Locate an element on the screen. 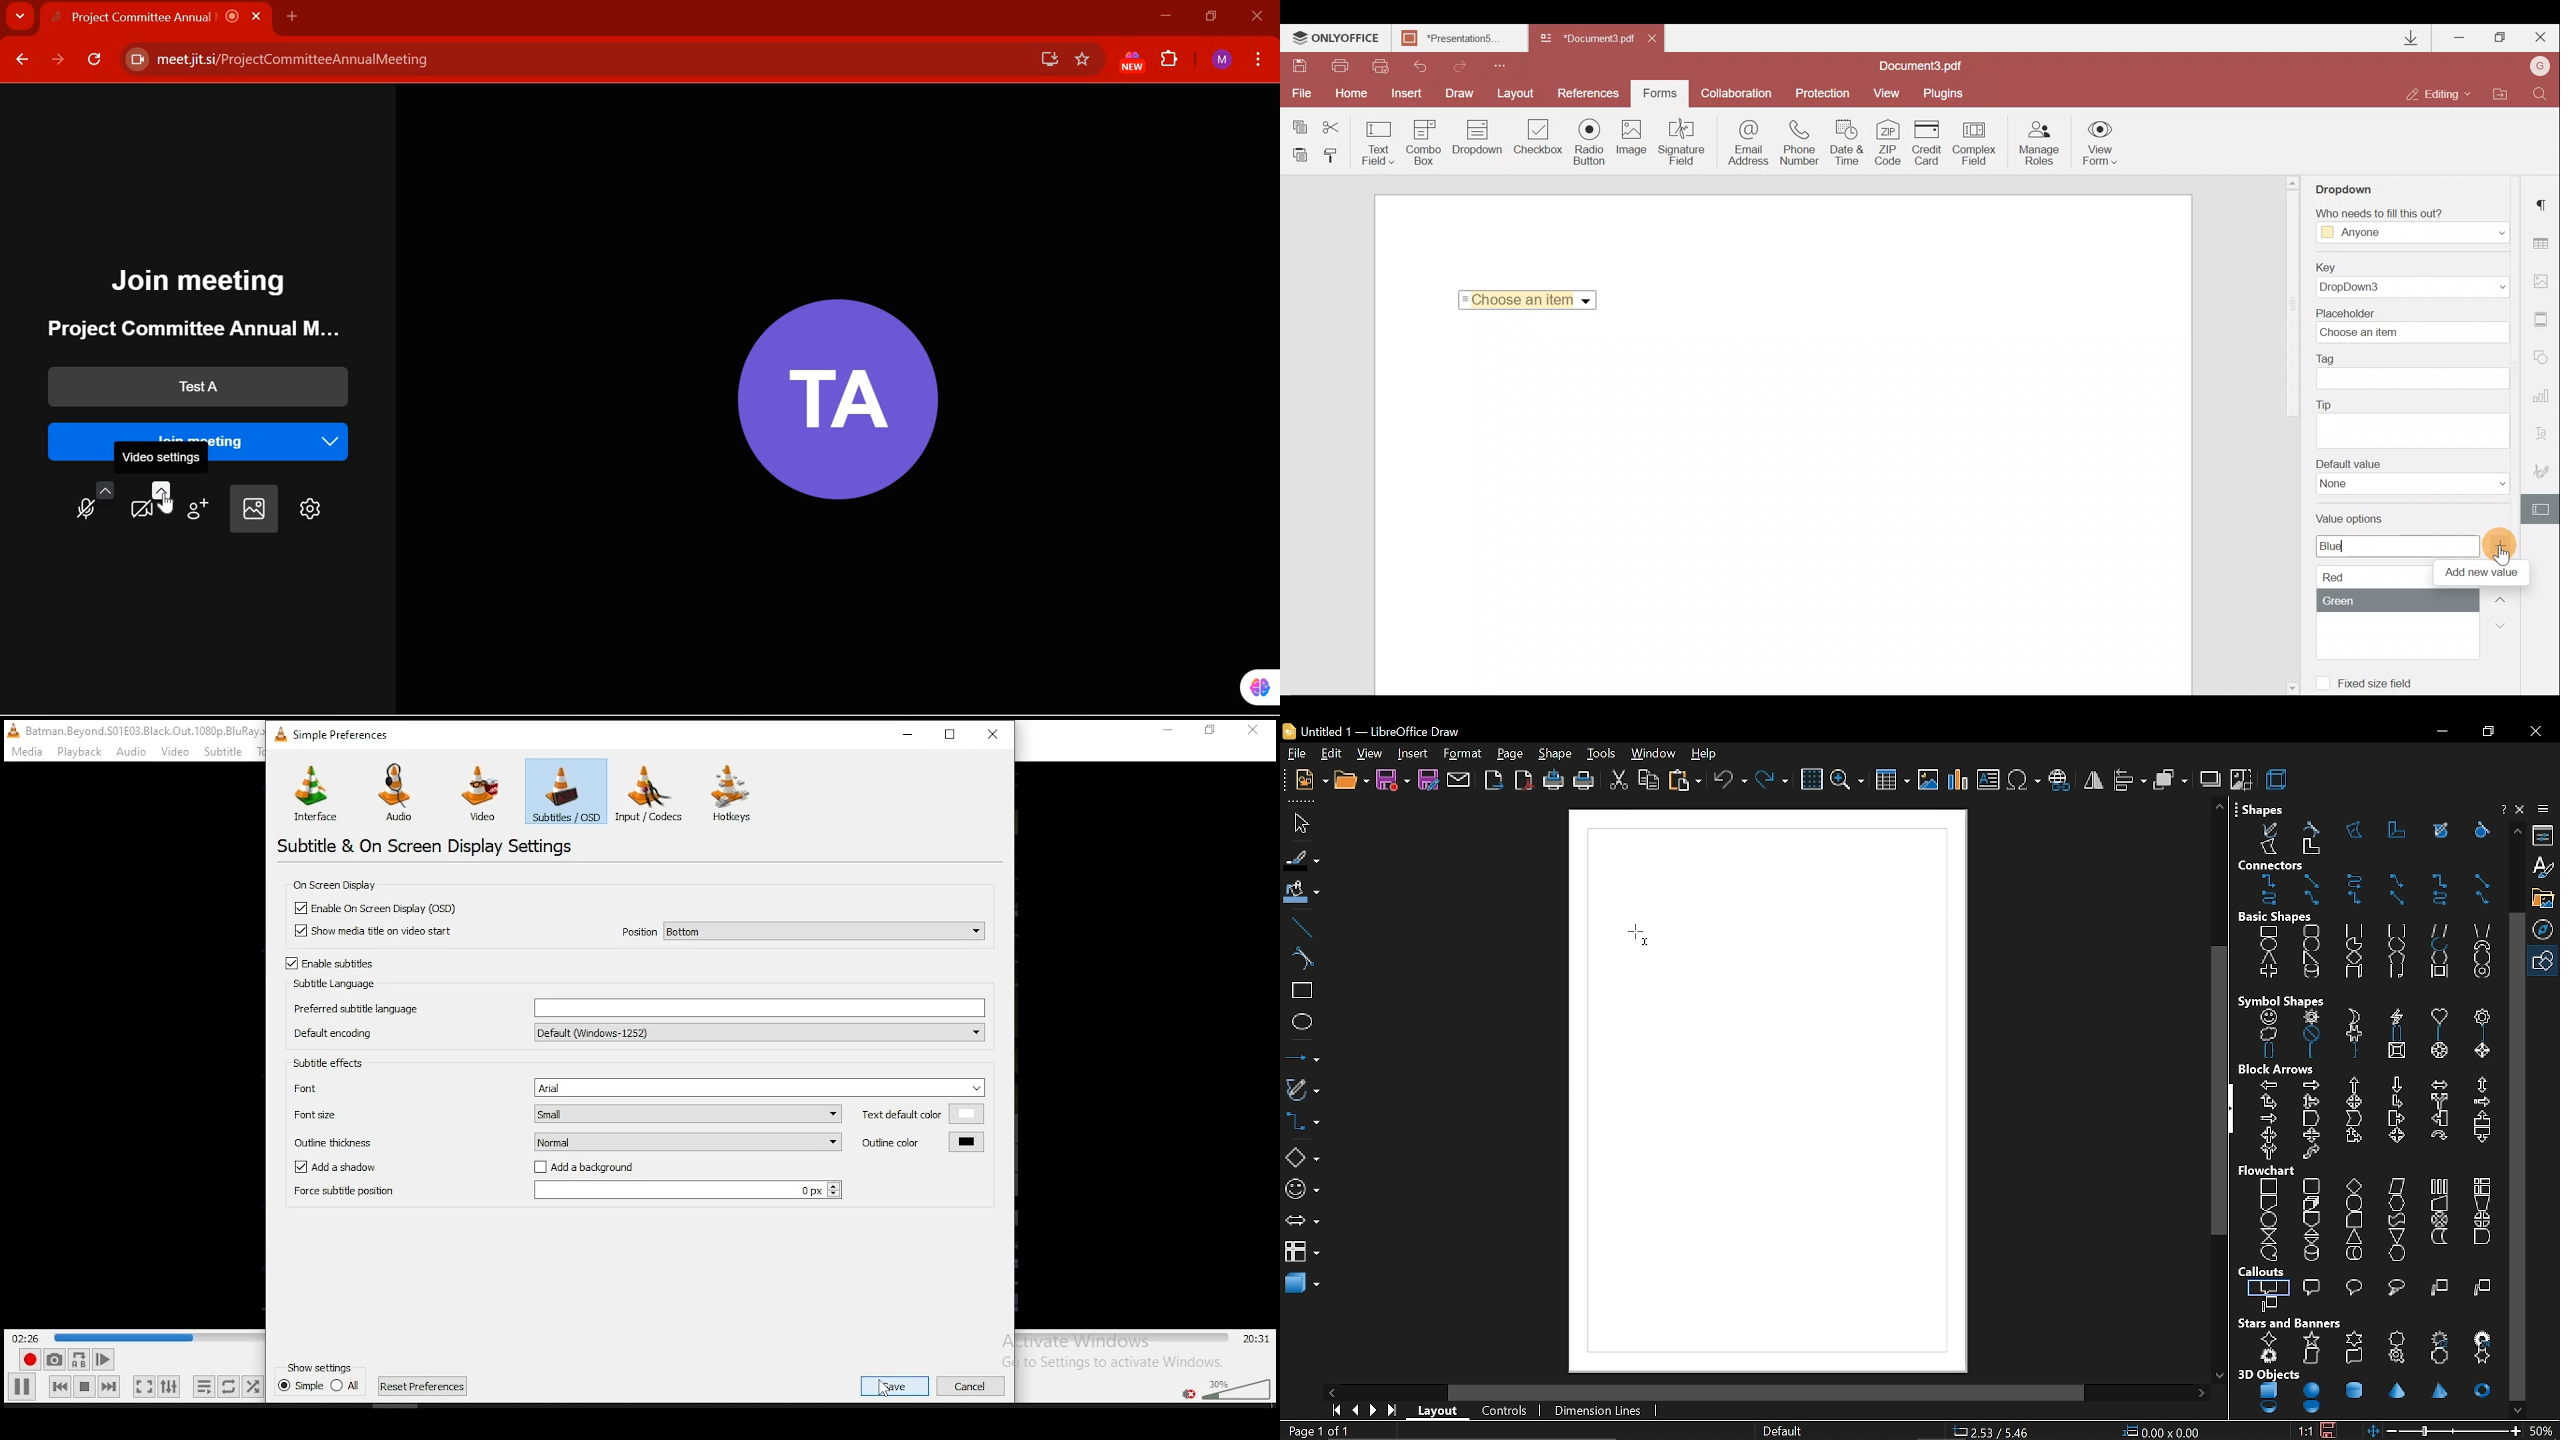  checkbox: add a shadow is located at coordinates (336, 1167).